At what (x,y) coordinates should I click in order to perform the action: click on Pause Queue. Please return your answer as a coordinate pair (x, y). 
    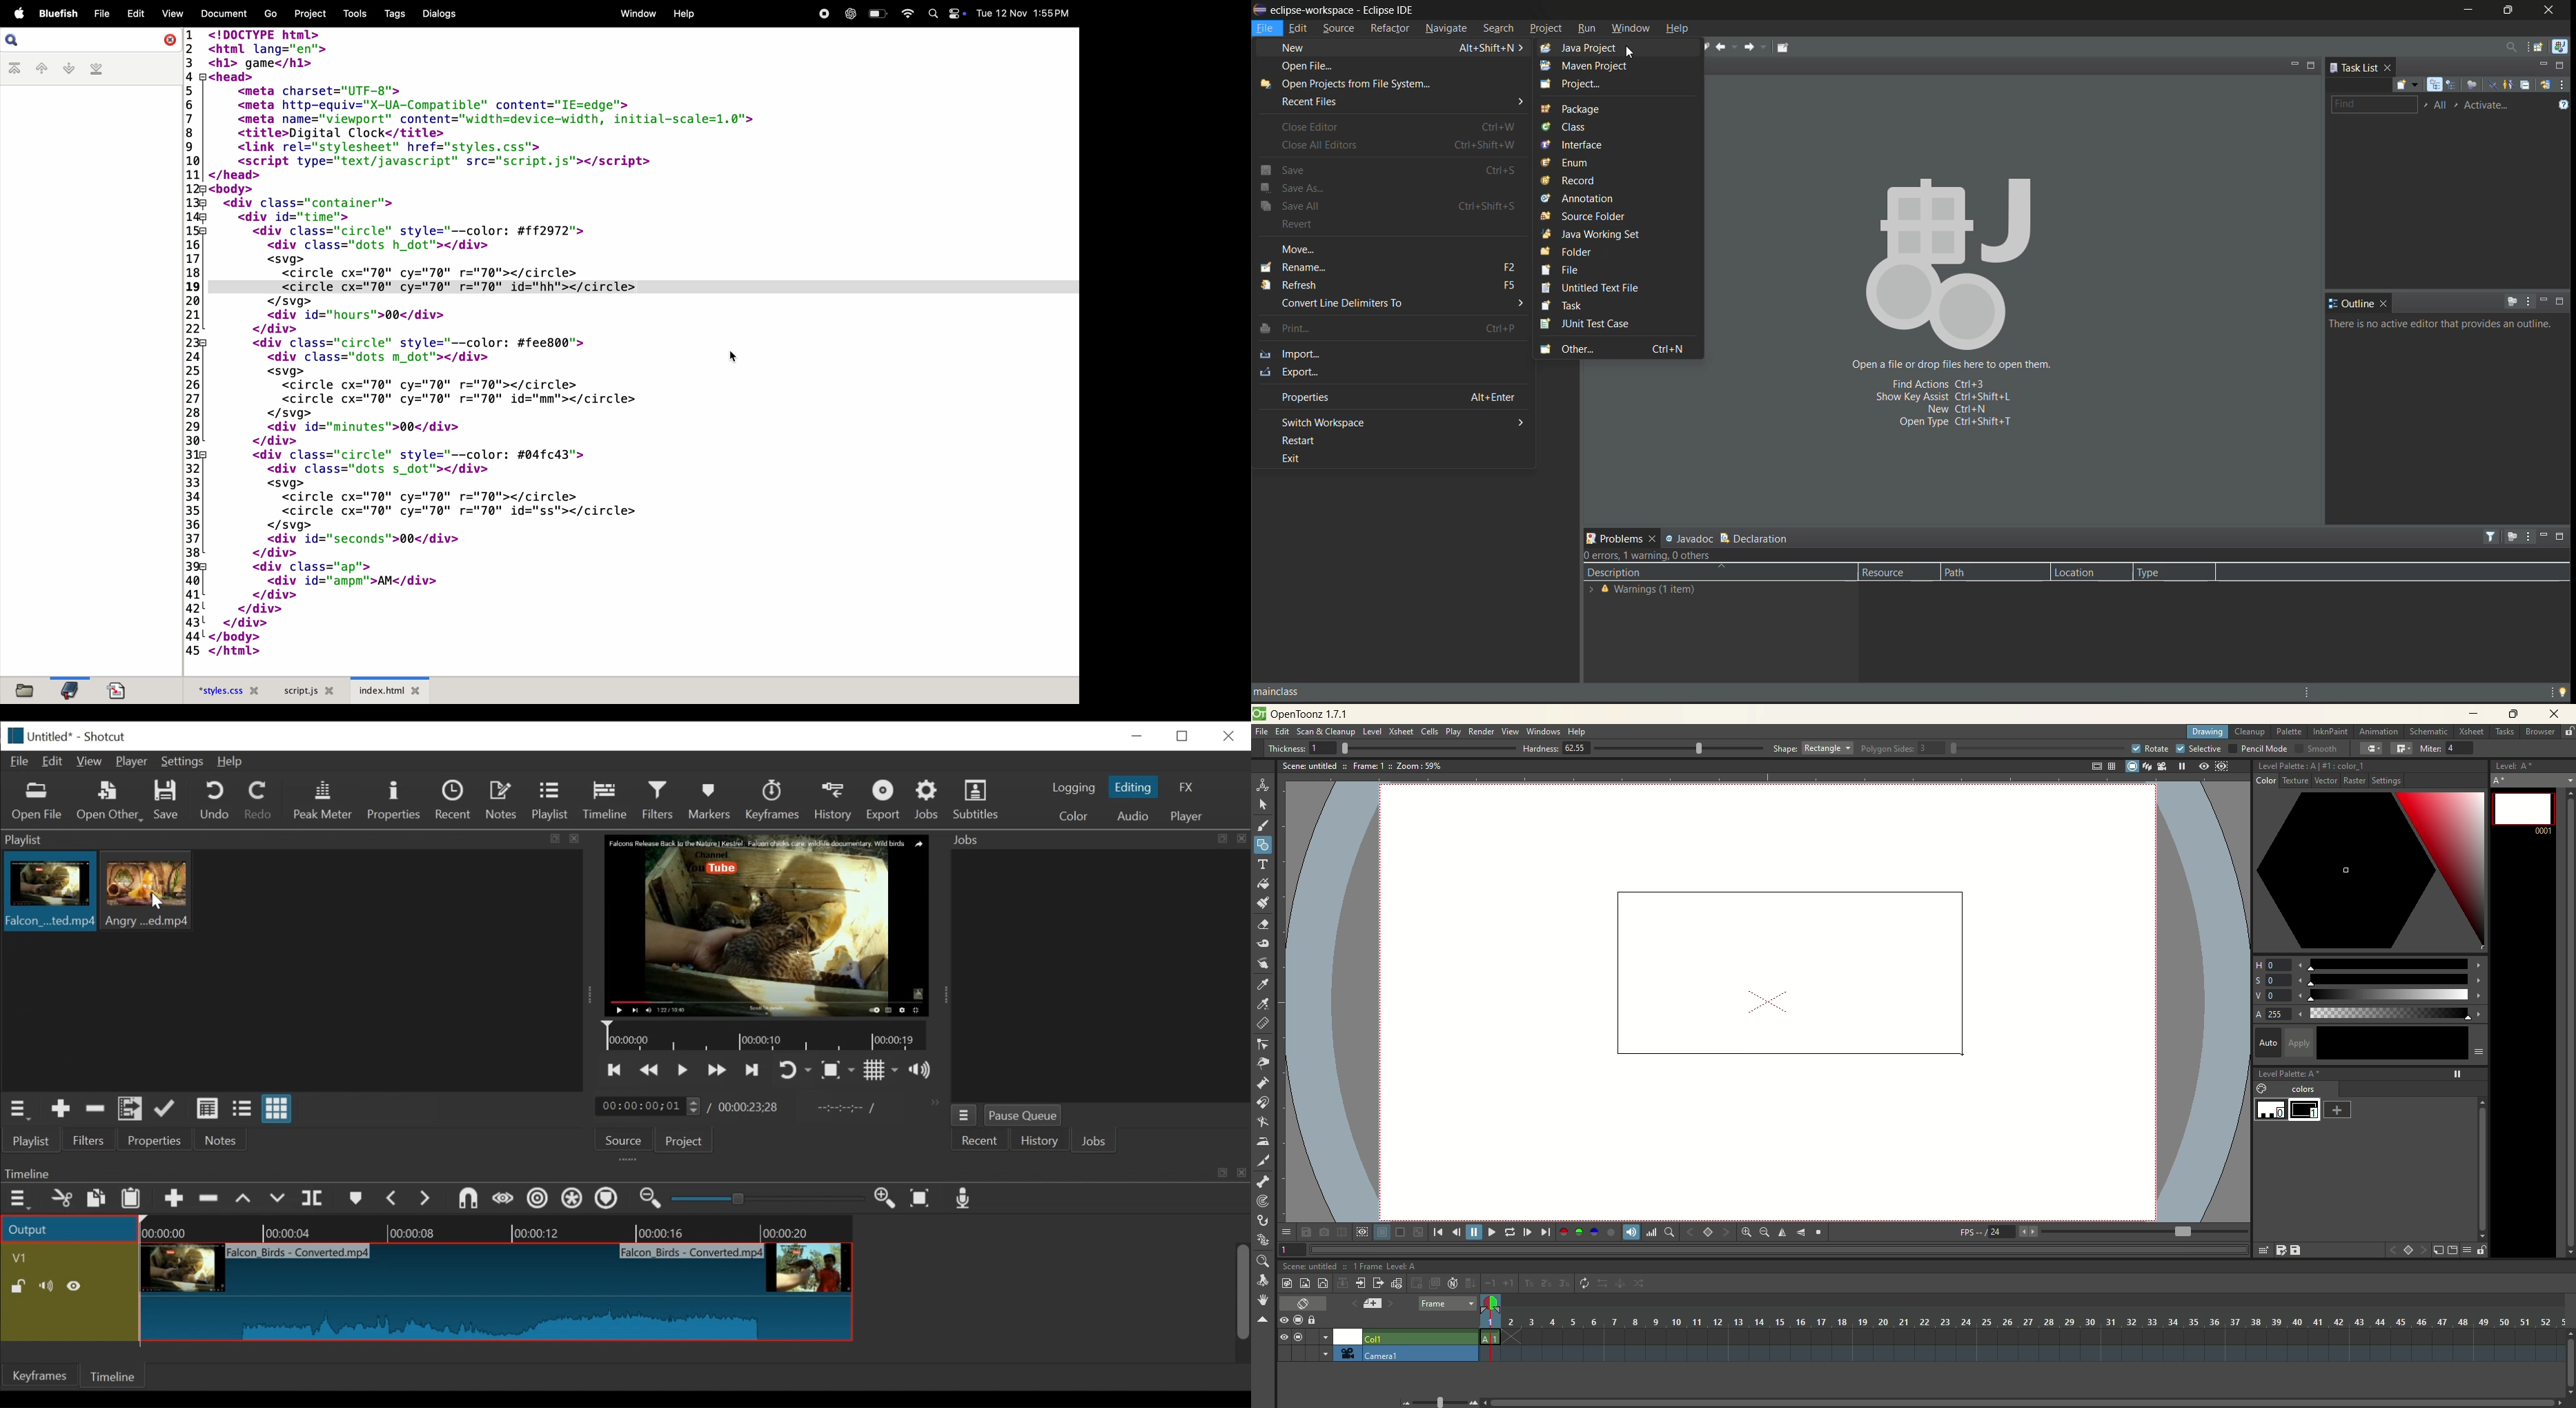
    Looking at the image, I should click on (1024, 1118).